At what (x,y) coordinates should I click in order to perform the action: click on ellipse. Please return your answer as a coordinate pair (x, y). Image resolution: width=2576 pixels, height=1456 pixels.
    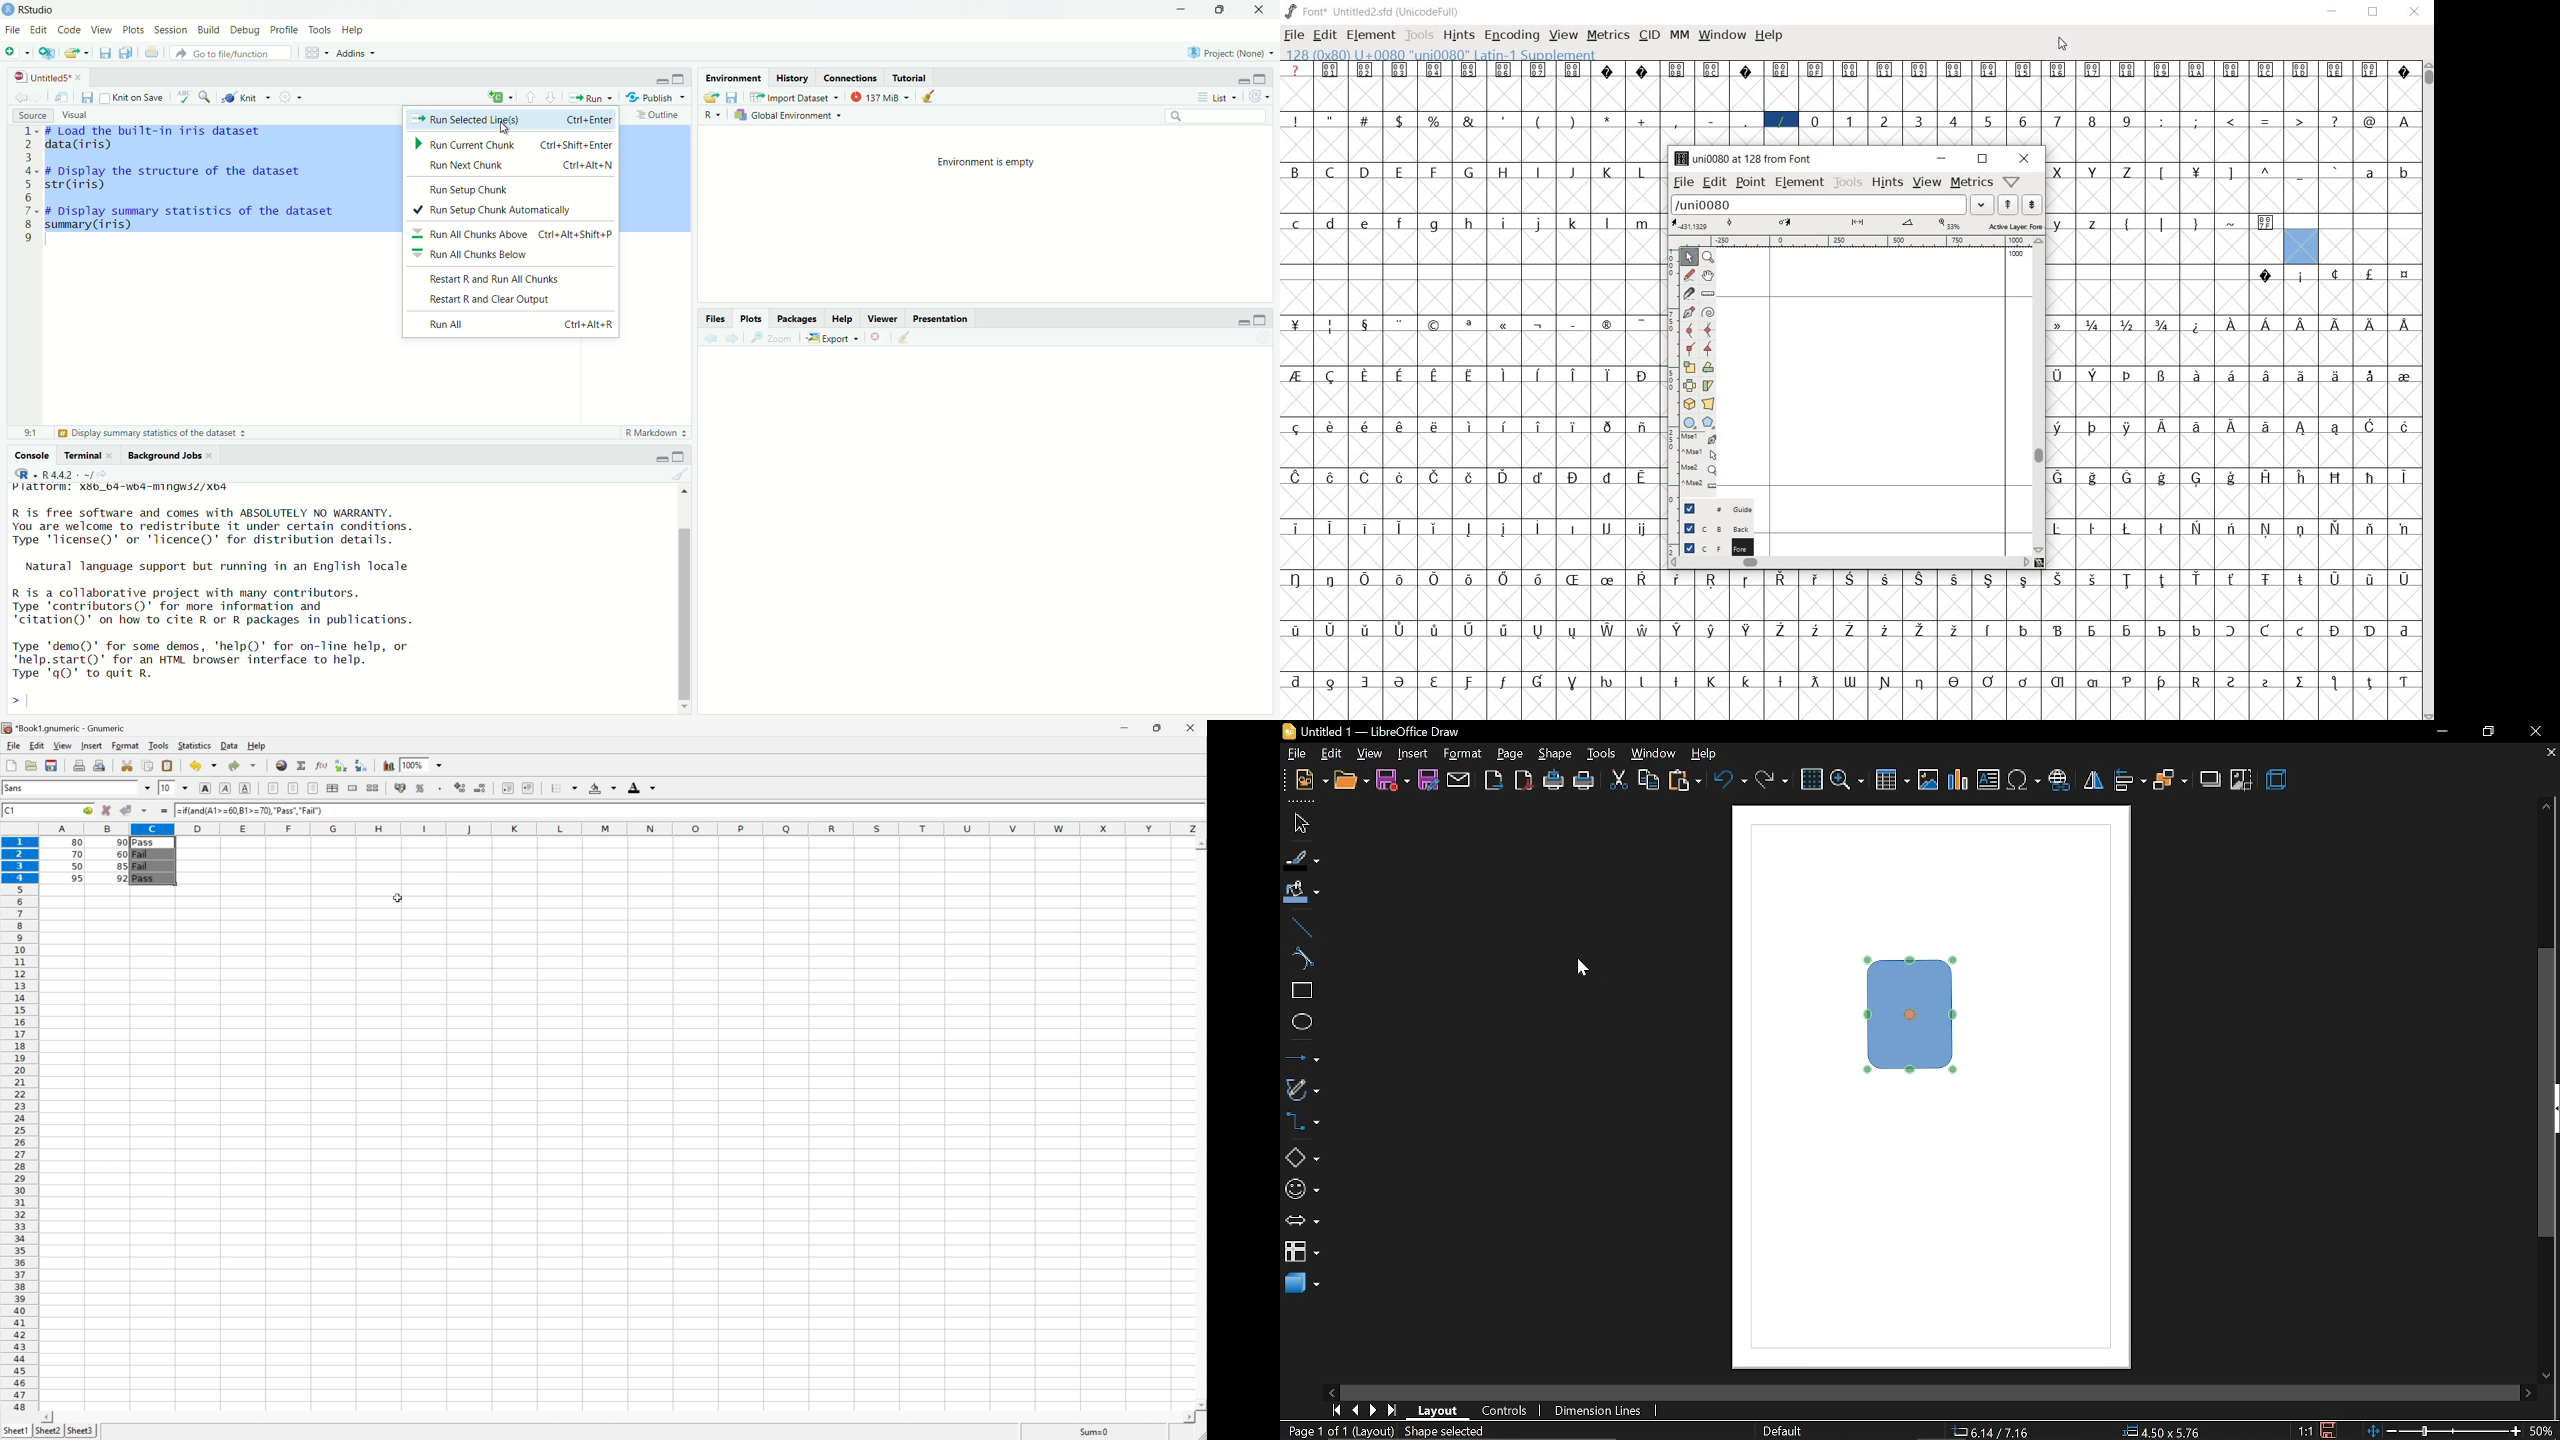
    Looking at the image, I should click on (1300, 1024).